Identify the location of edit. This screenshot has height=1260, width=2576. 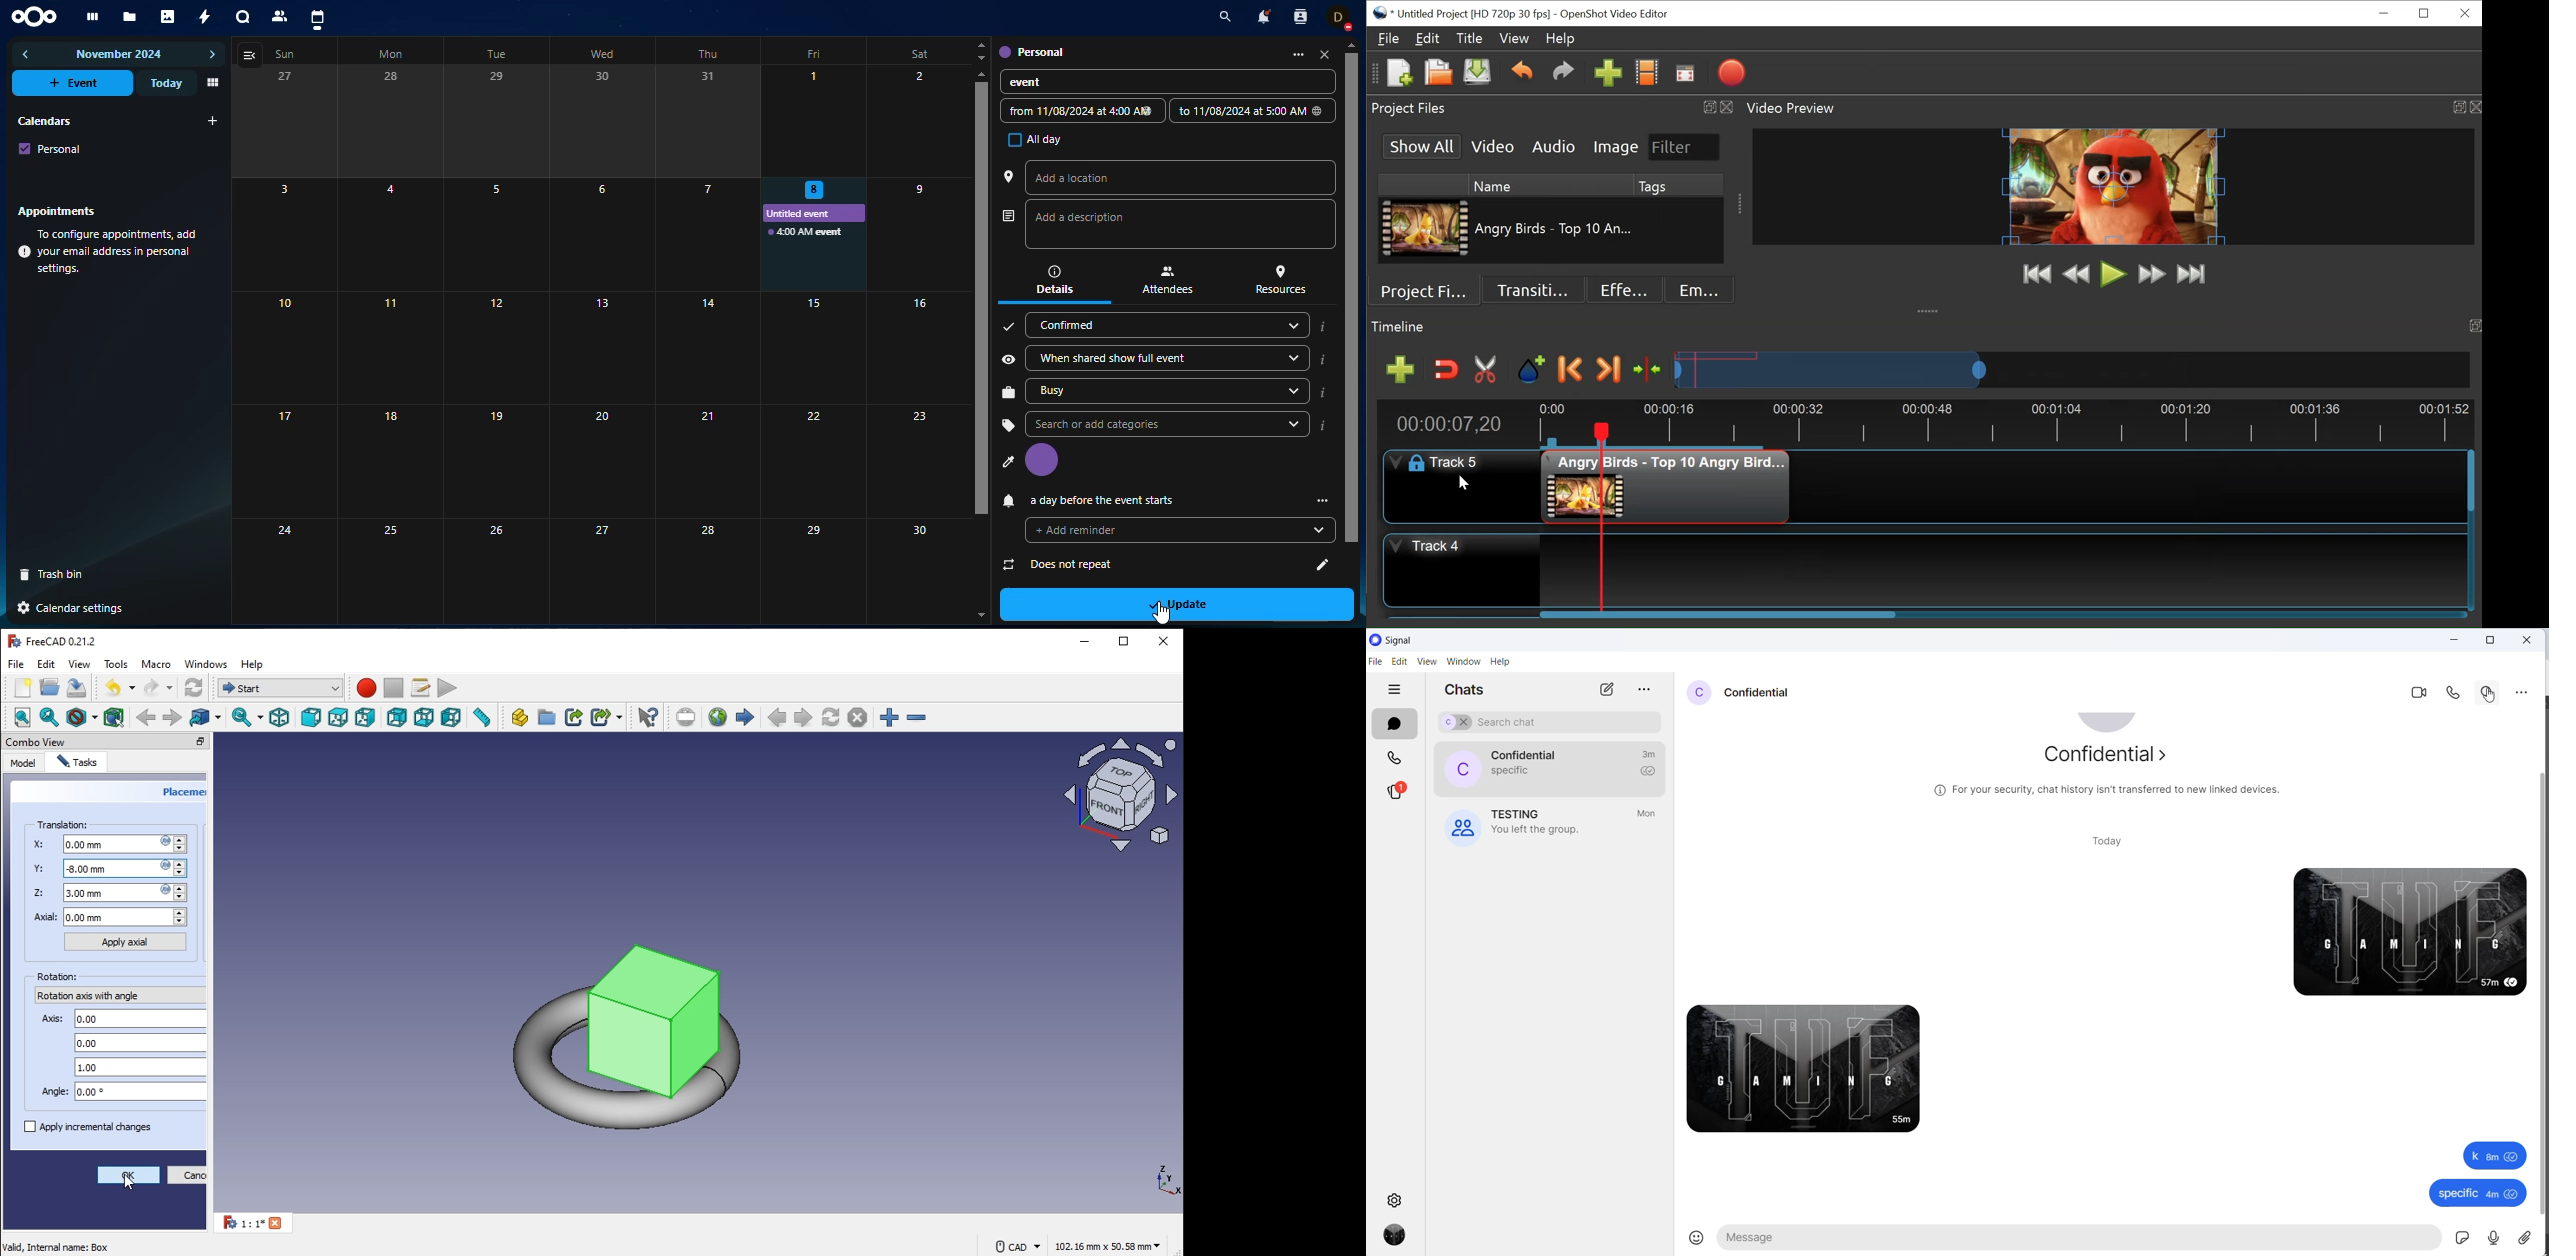
(1314, 532).